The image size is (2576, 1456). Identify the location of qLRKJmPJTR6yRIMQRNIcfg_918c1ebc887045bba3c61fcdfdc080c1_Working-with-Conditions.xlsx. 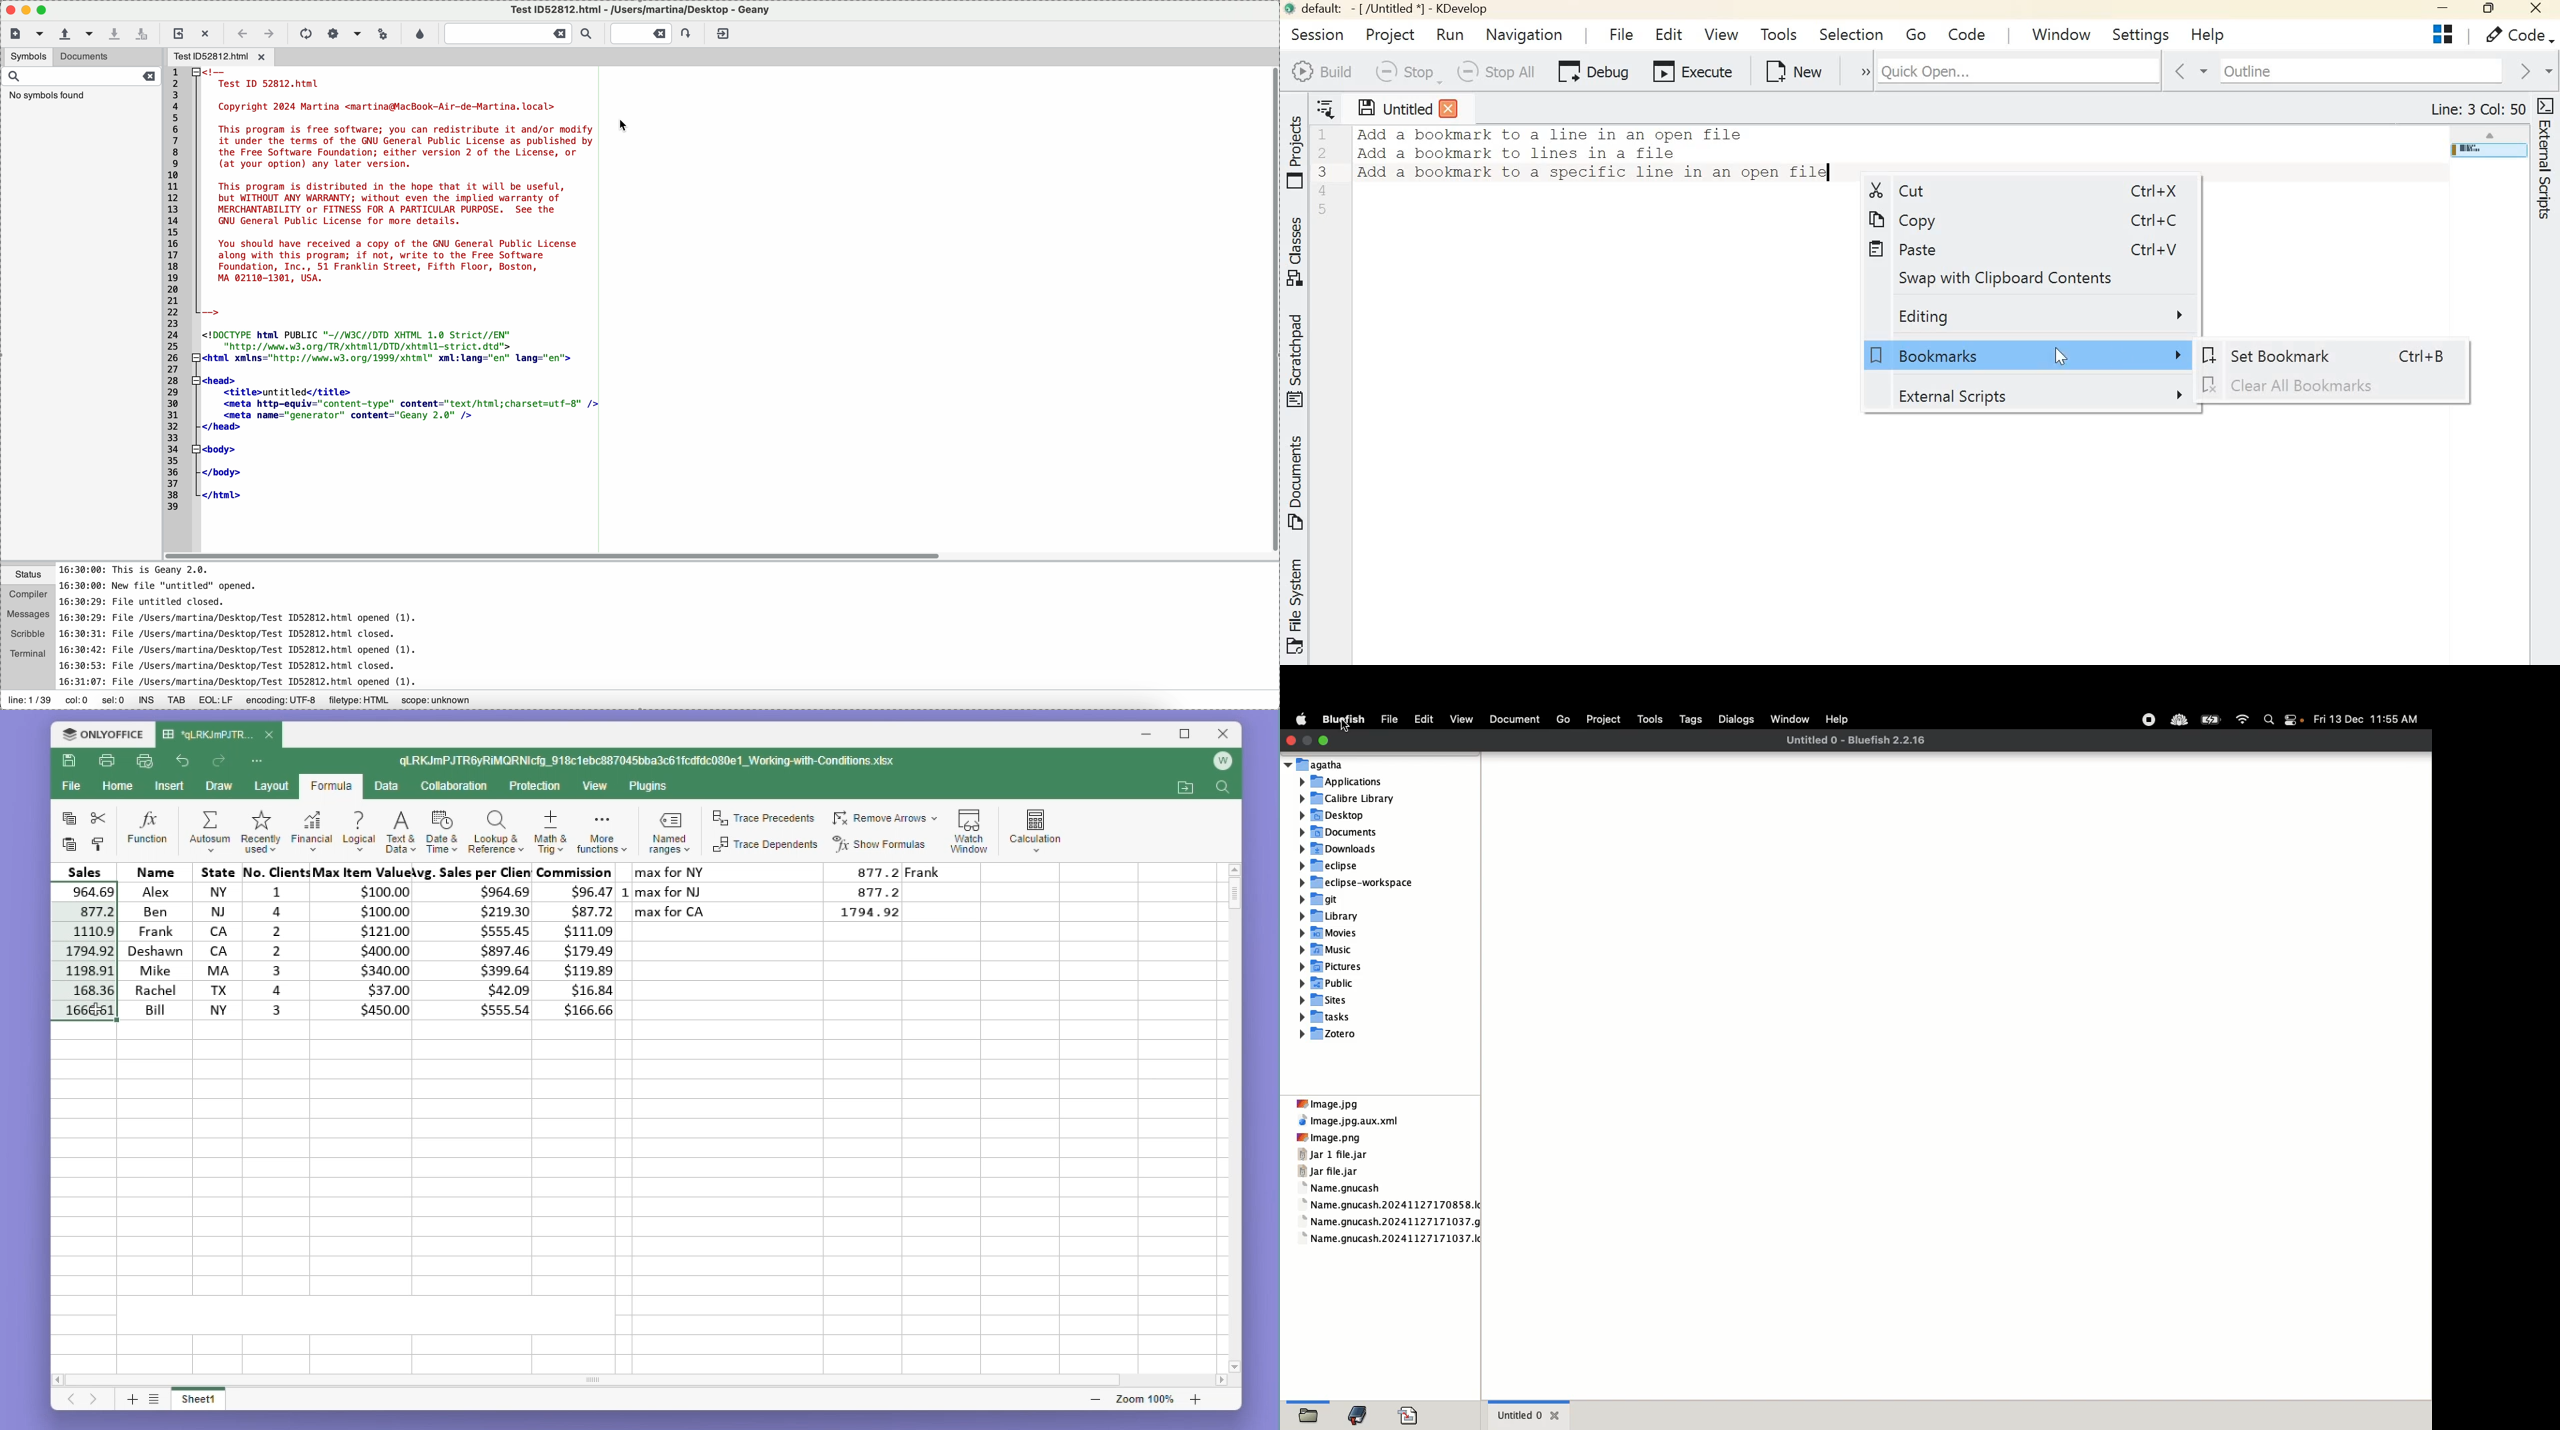
(651, 759).